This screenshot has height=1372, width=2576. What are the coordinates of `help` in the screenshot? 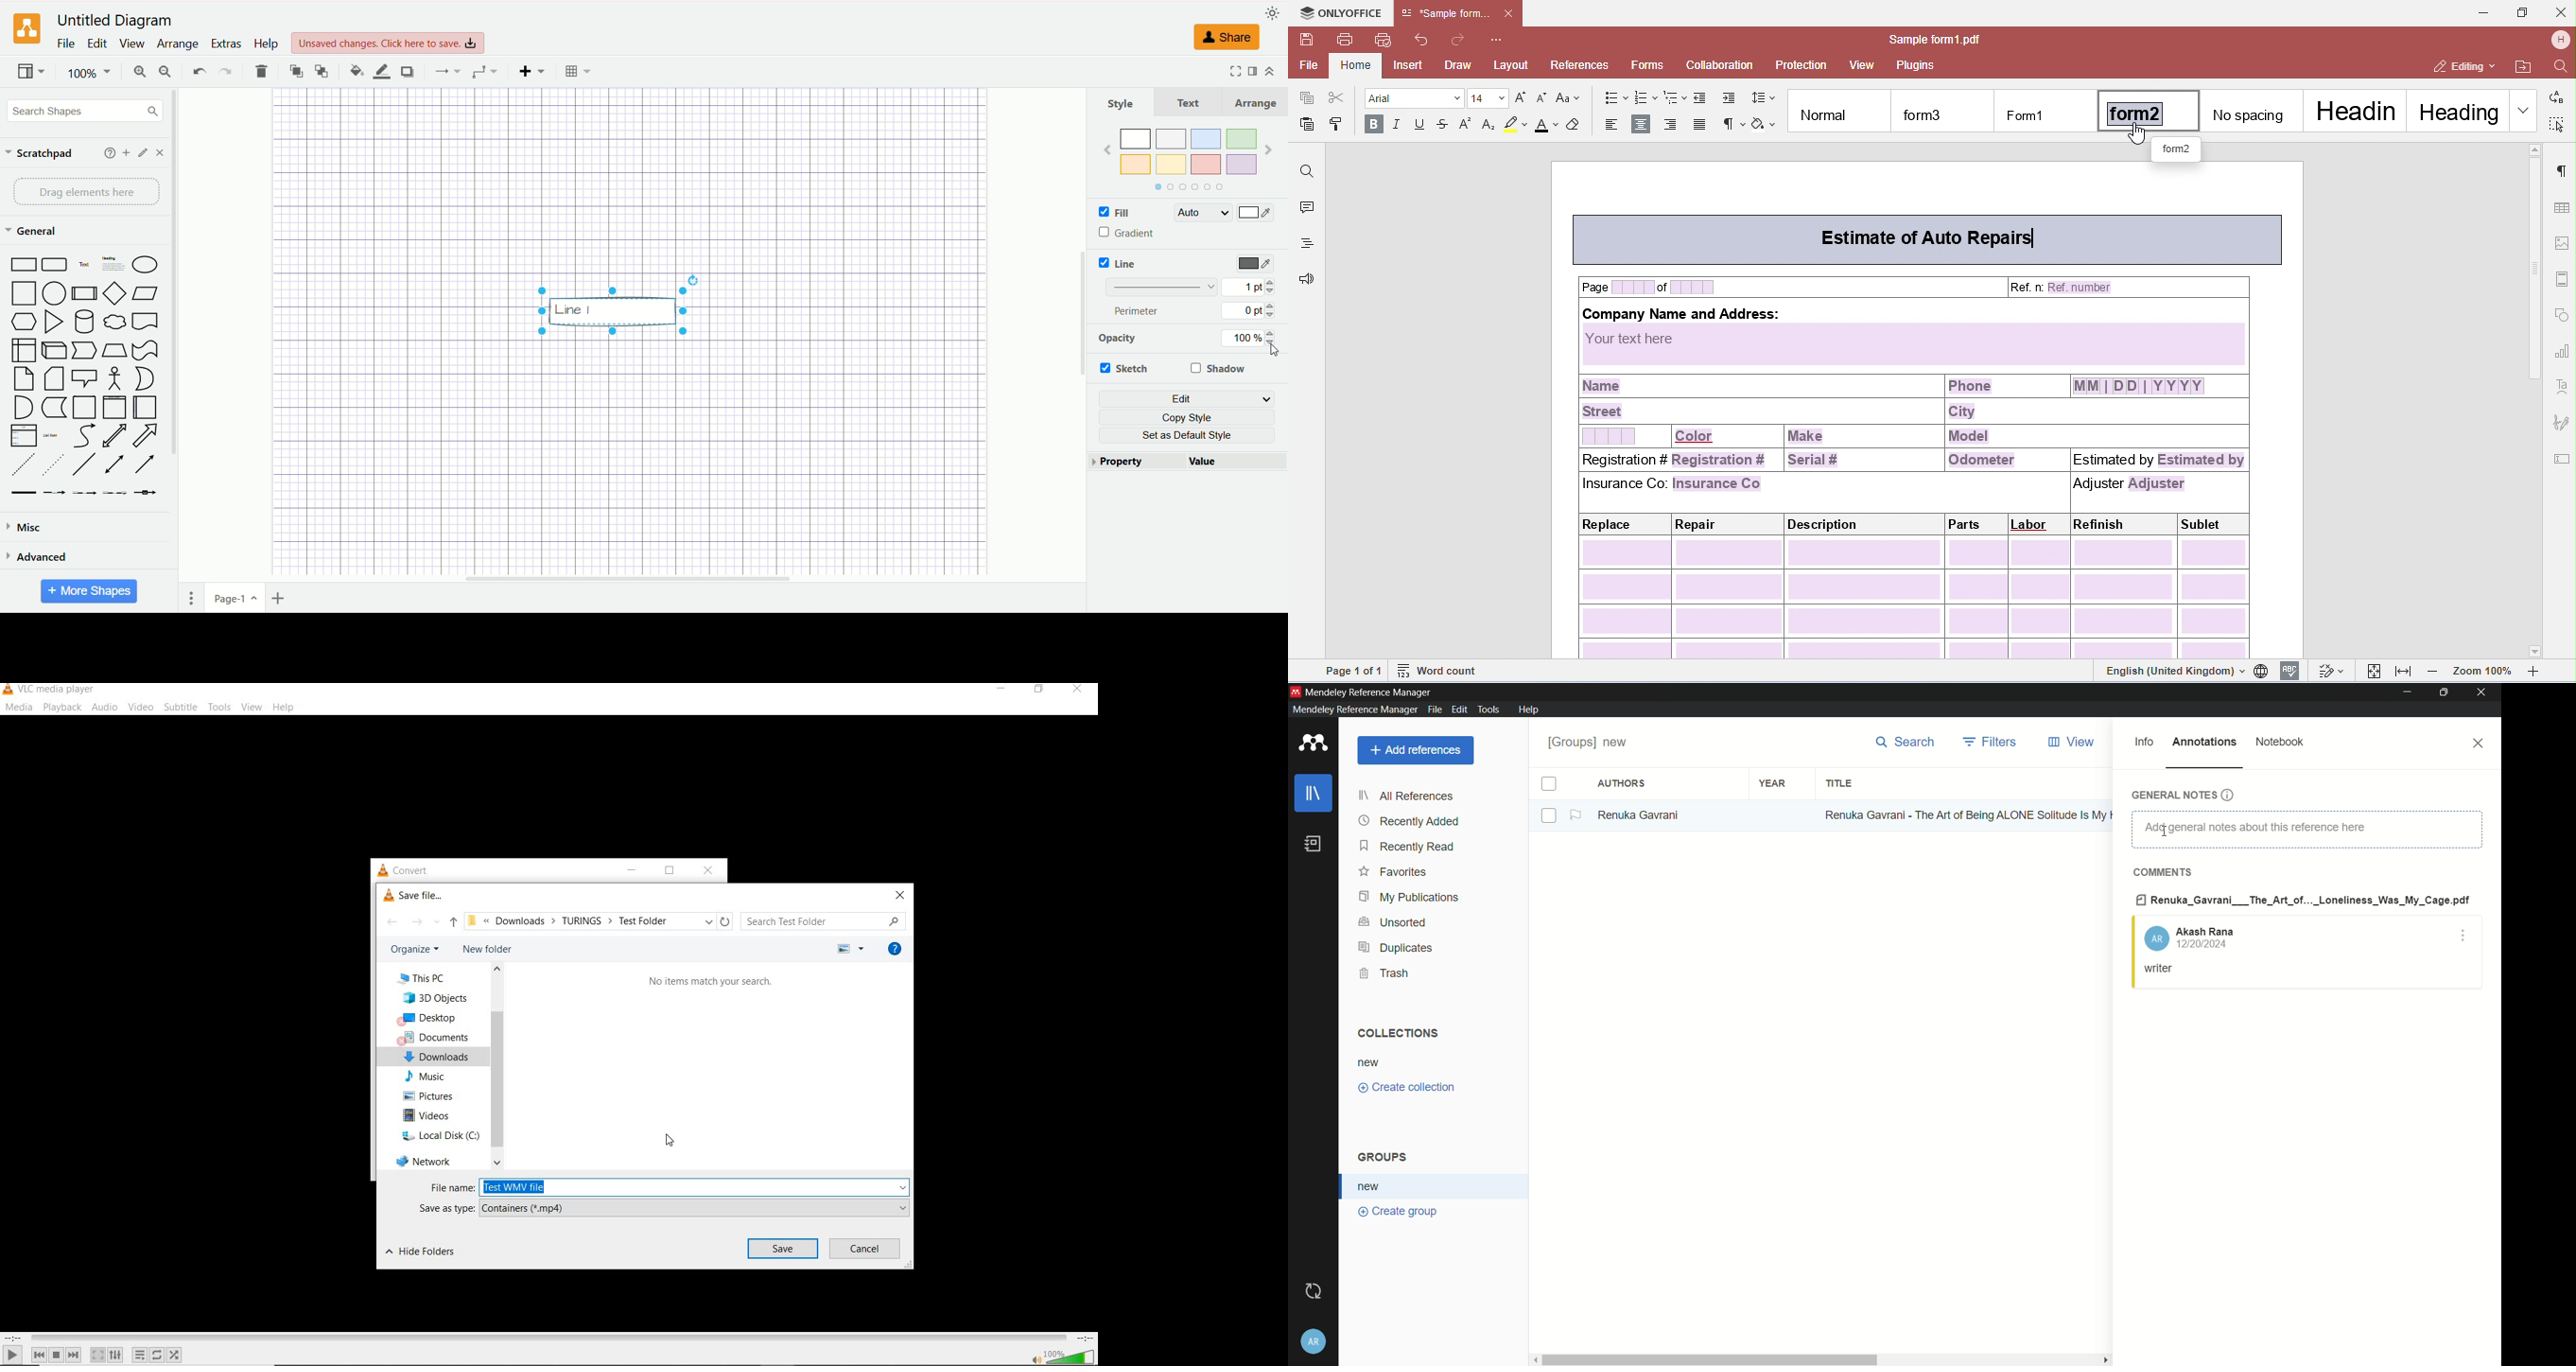 It's located at (284, 709).